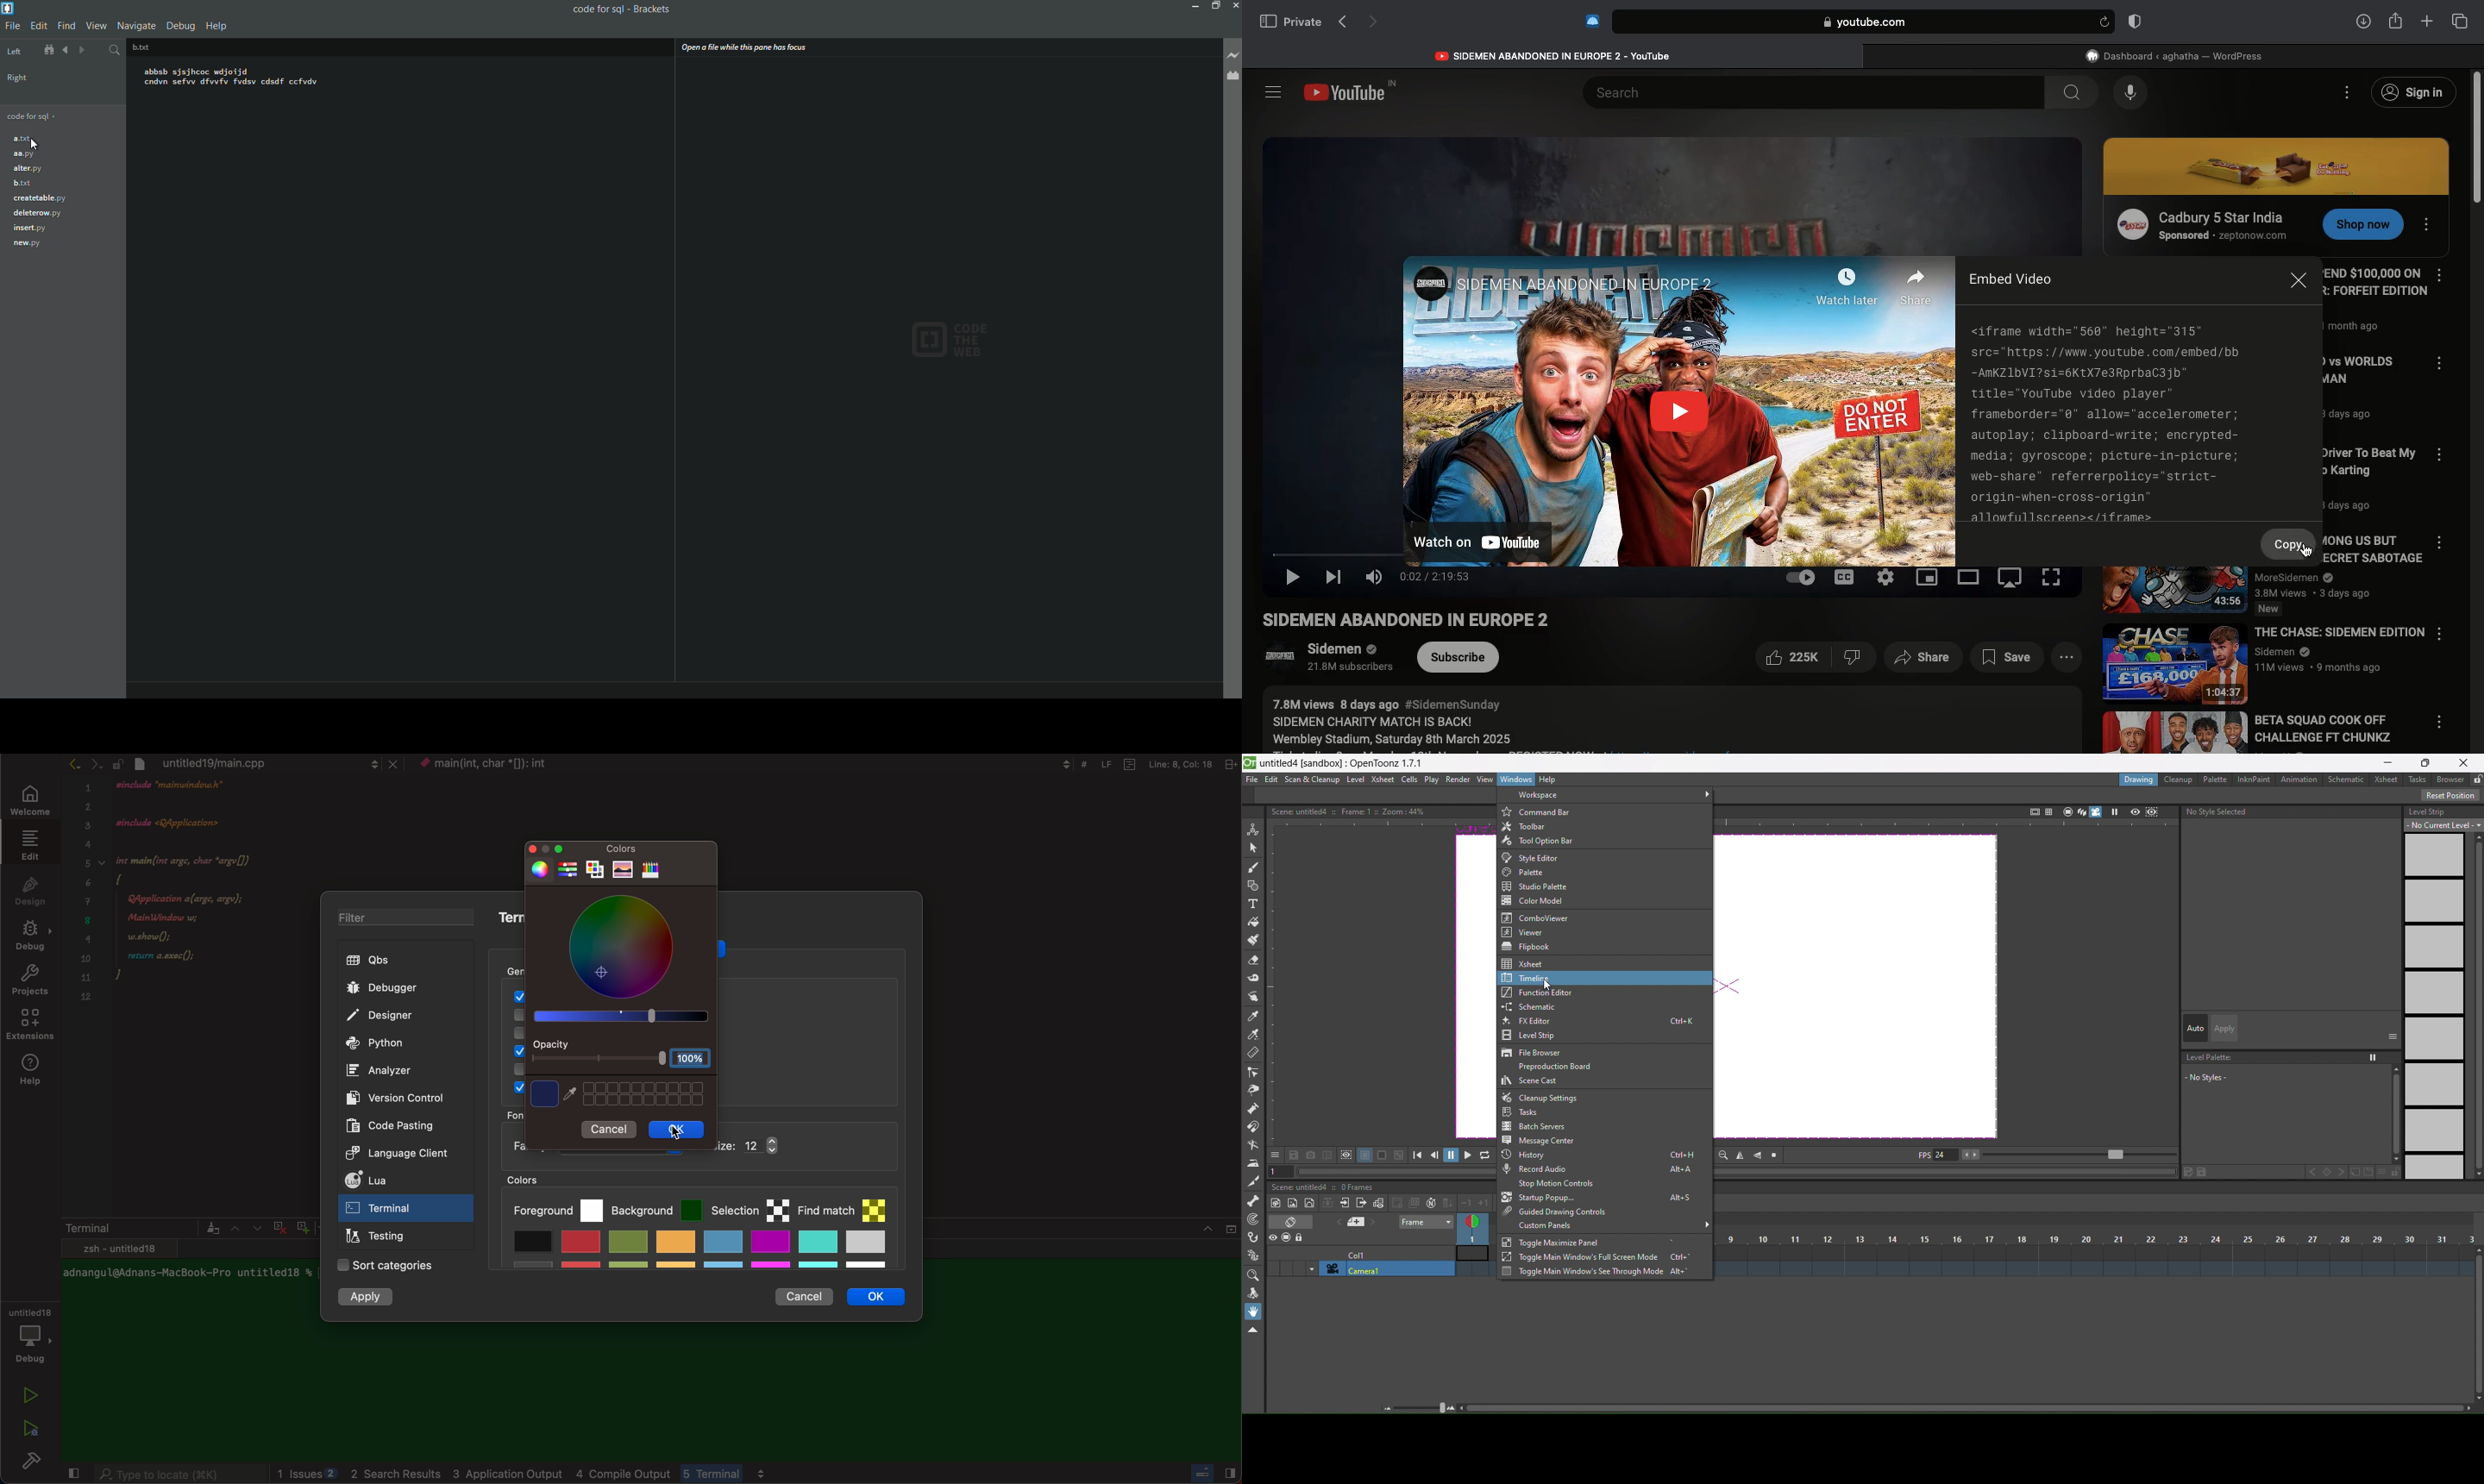  I want to click on color list, so click(698, 1253).